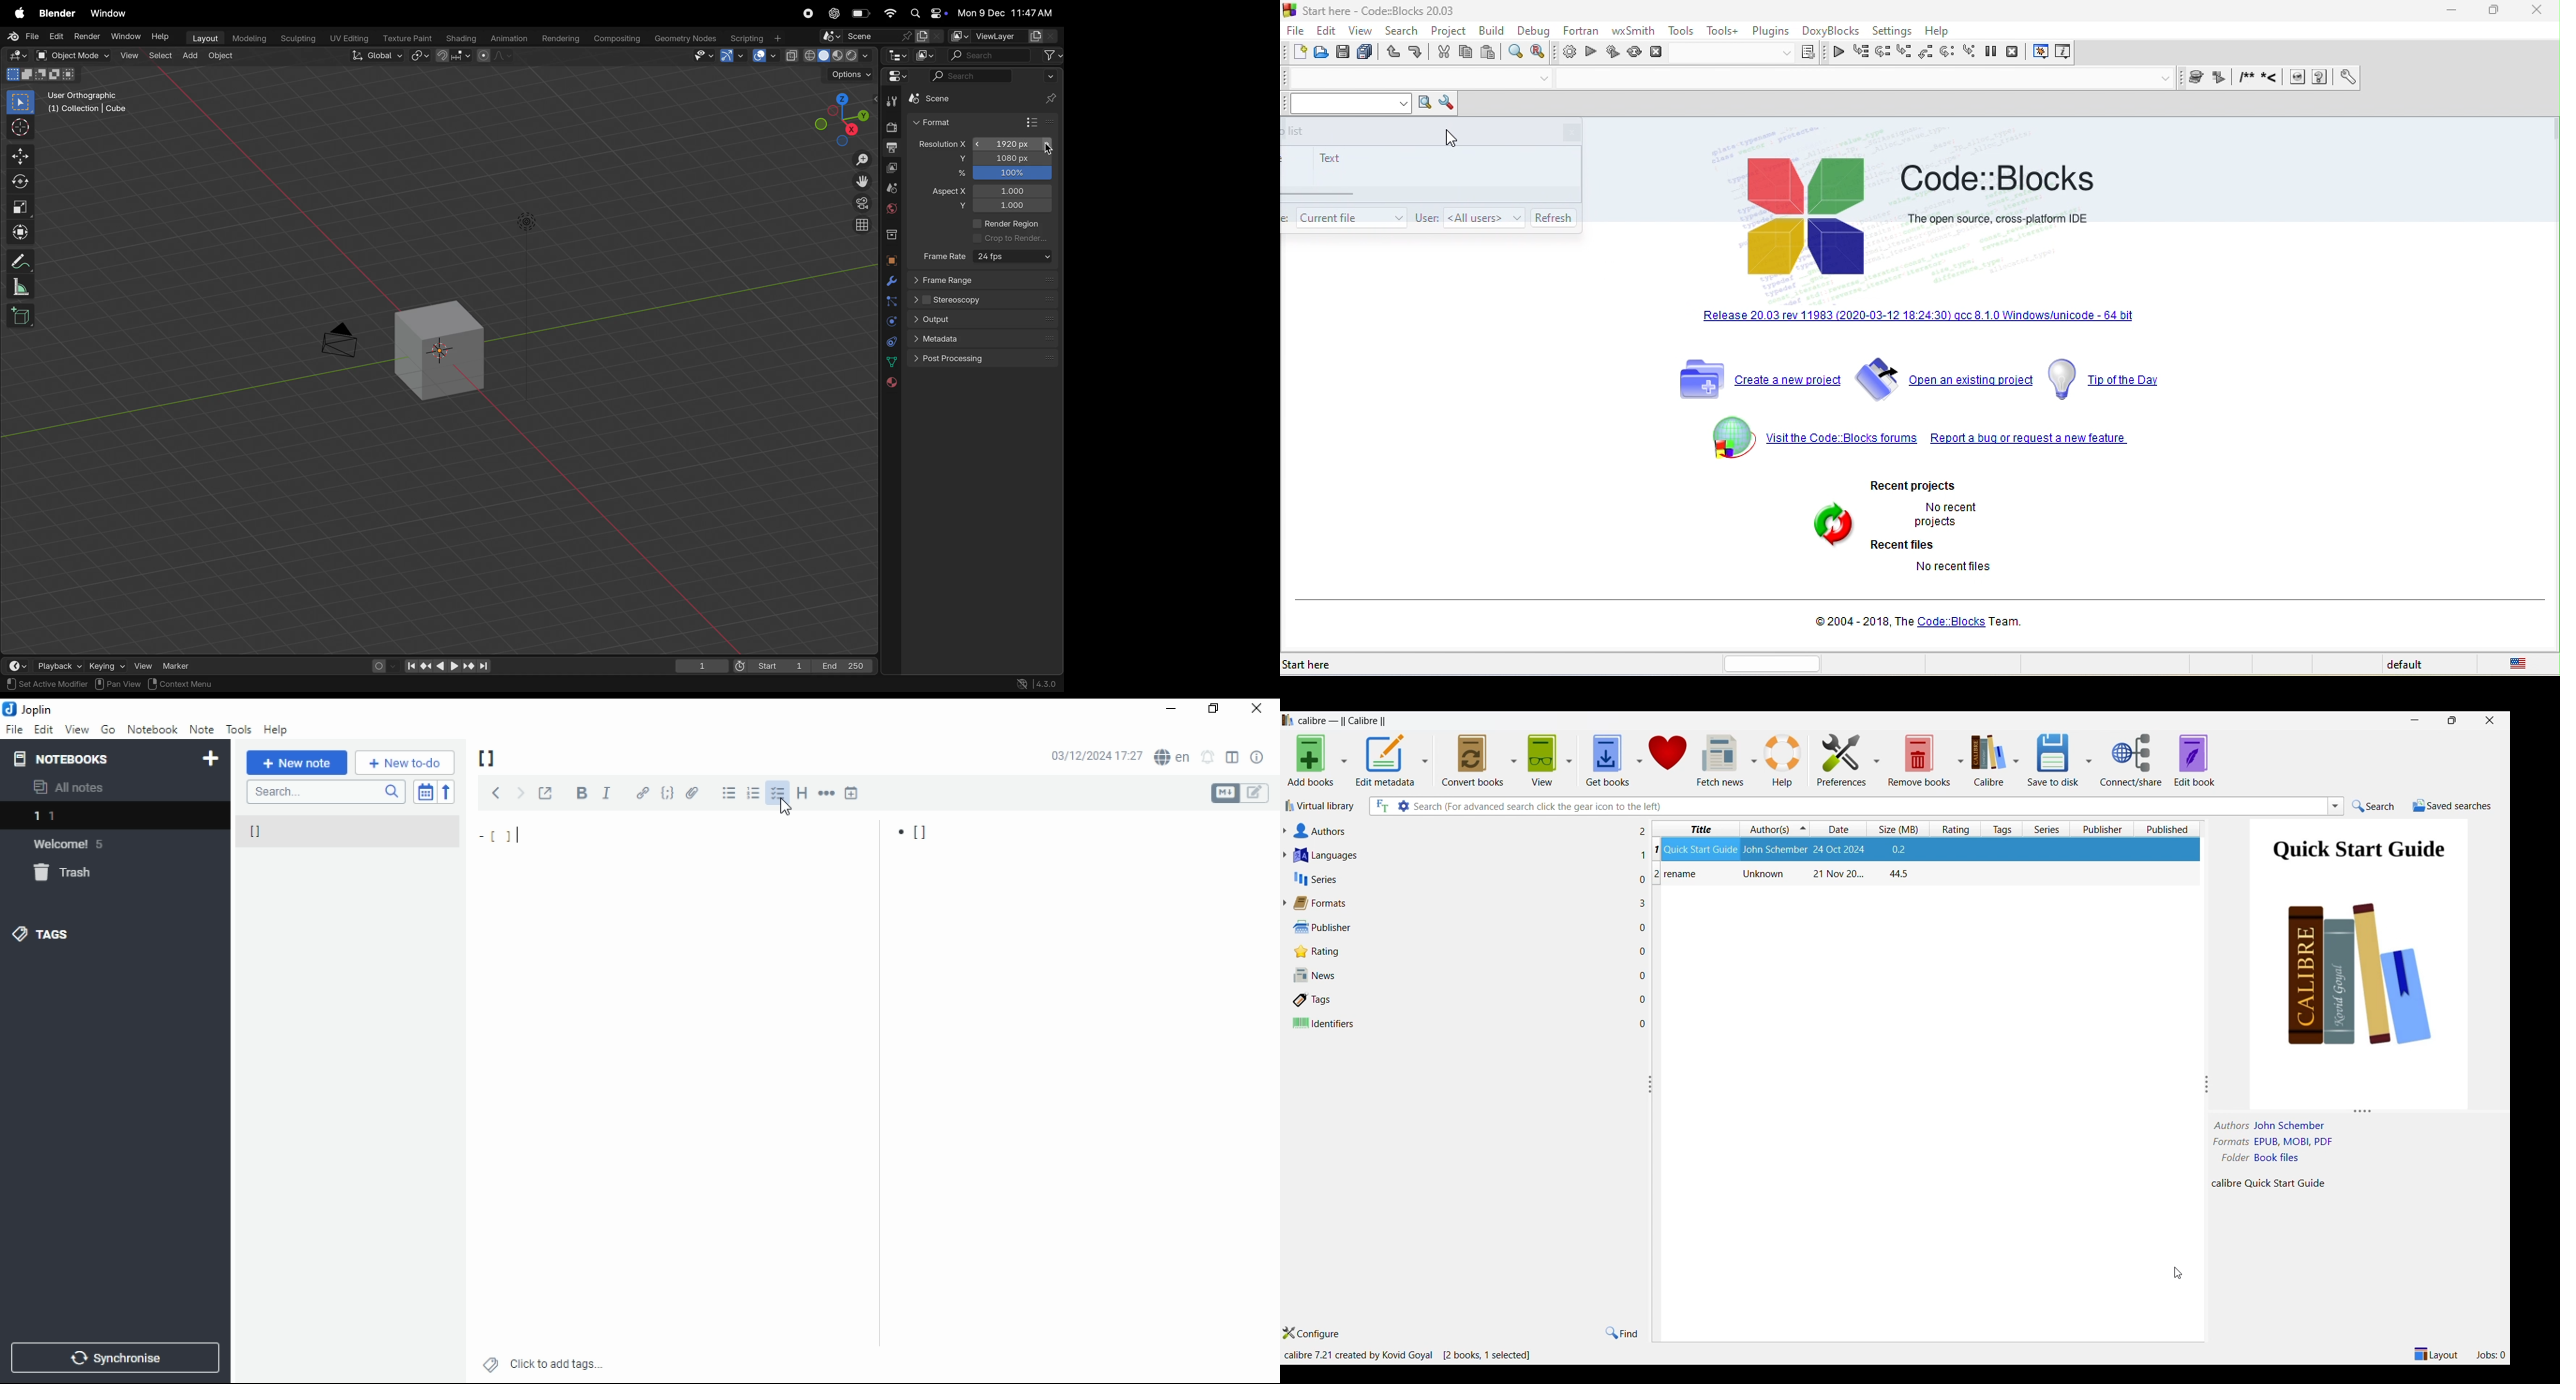  Describe the element at coordinates (1899, 828) in the screenshot. I see `Size column` at that location.